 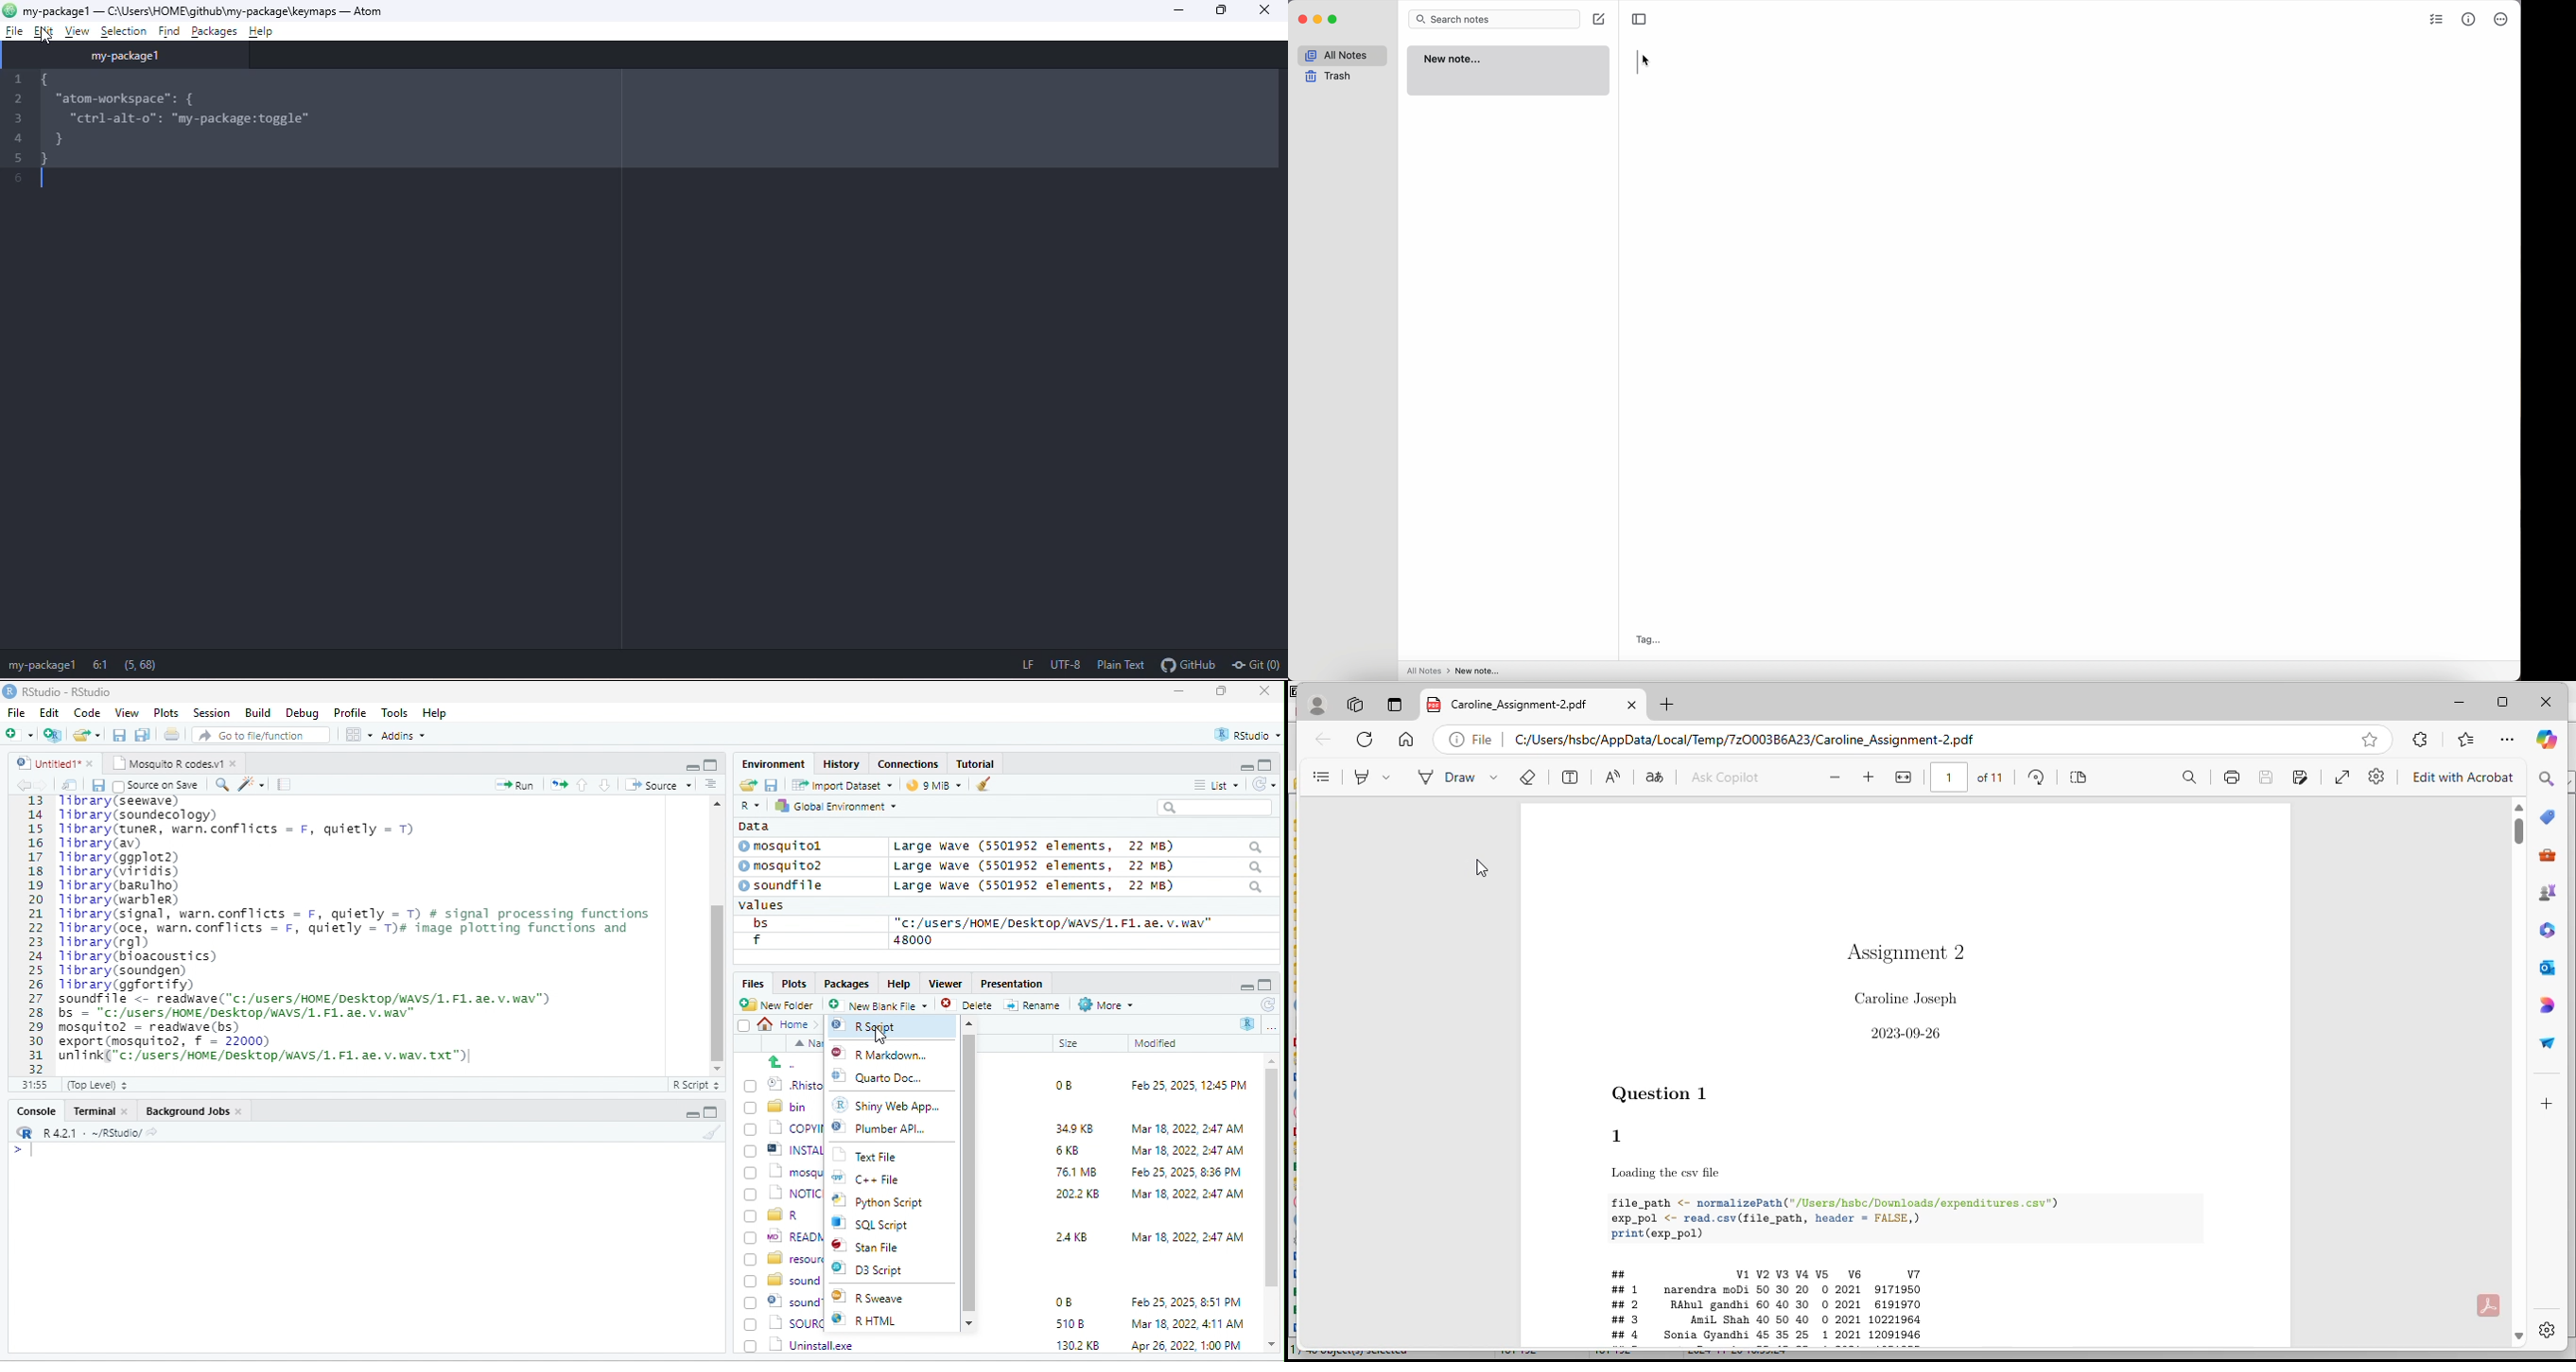 I want to click on sort, so click(x=710, y=783).